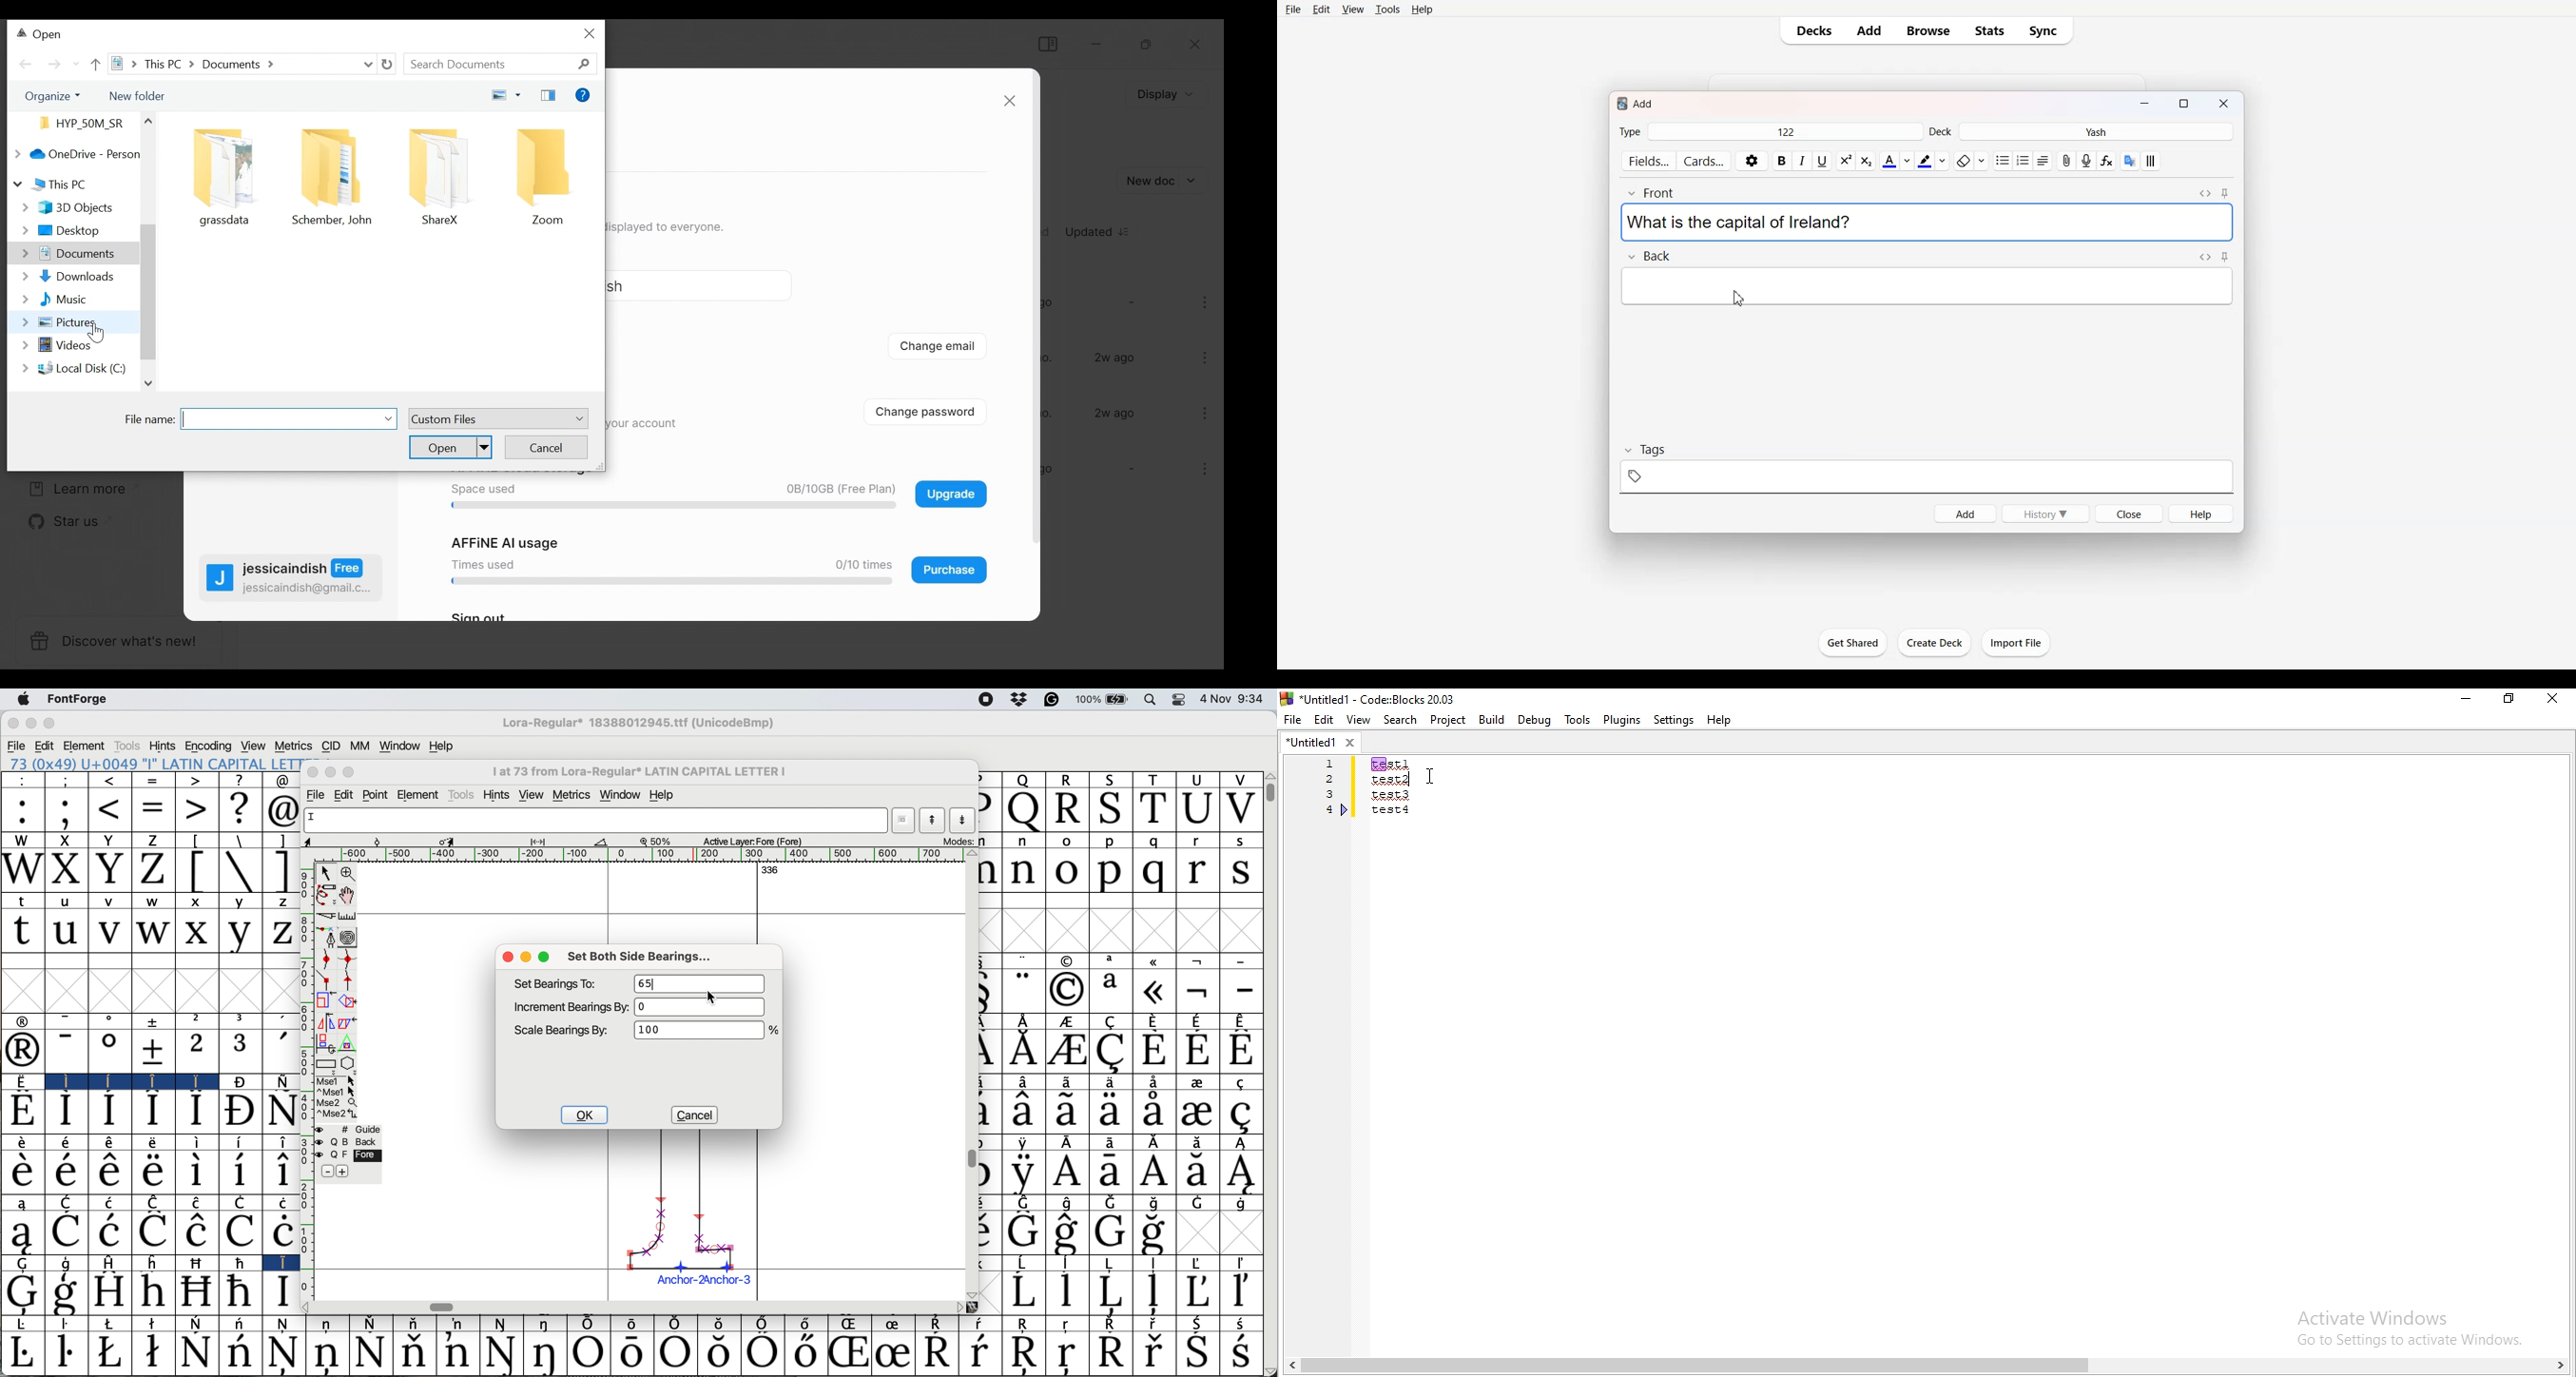 The height and width of the screenshot is (1400, 2576). Describe the element at coordinates (687, 1212) in the screenshot. I see `chosen glyph` at that location.